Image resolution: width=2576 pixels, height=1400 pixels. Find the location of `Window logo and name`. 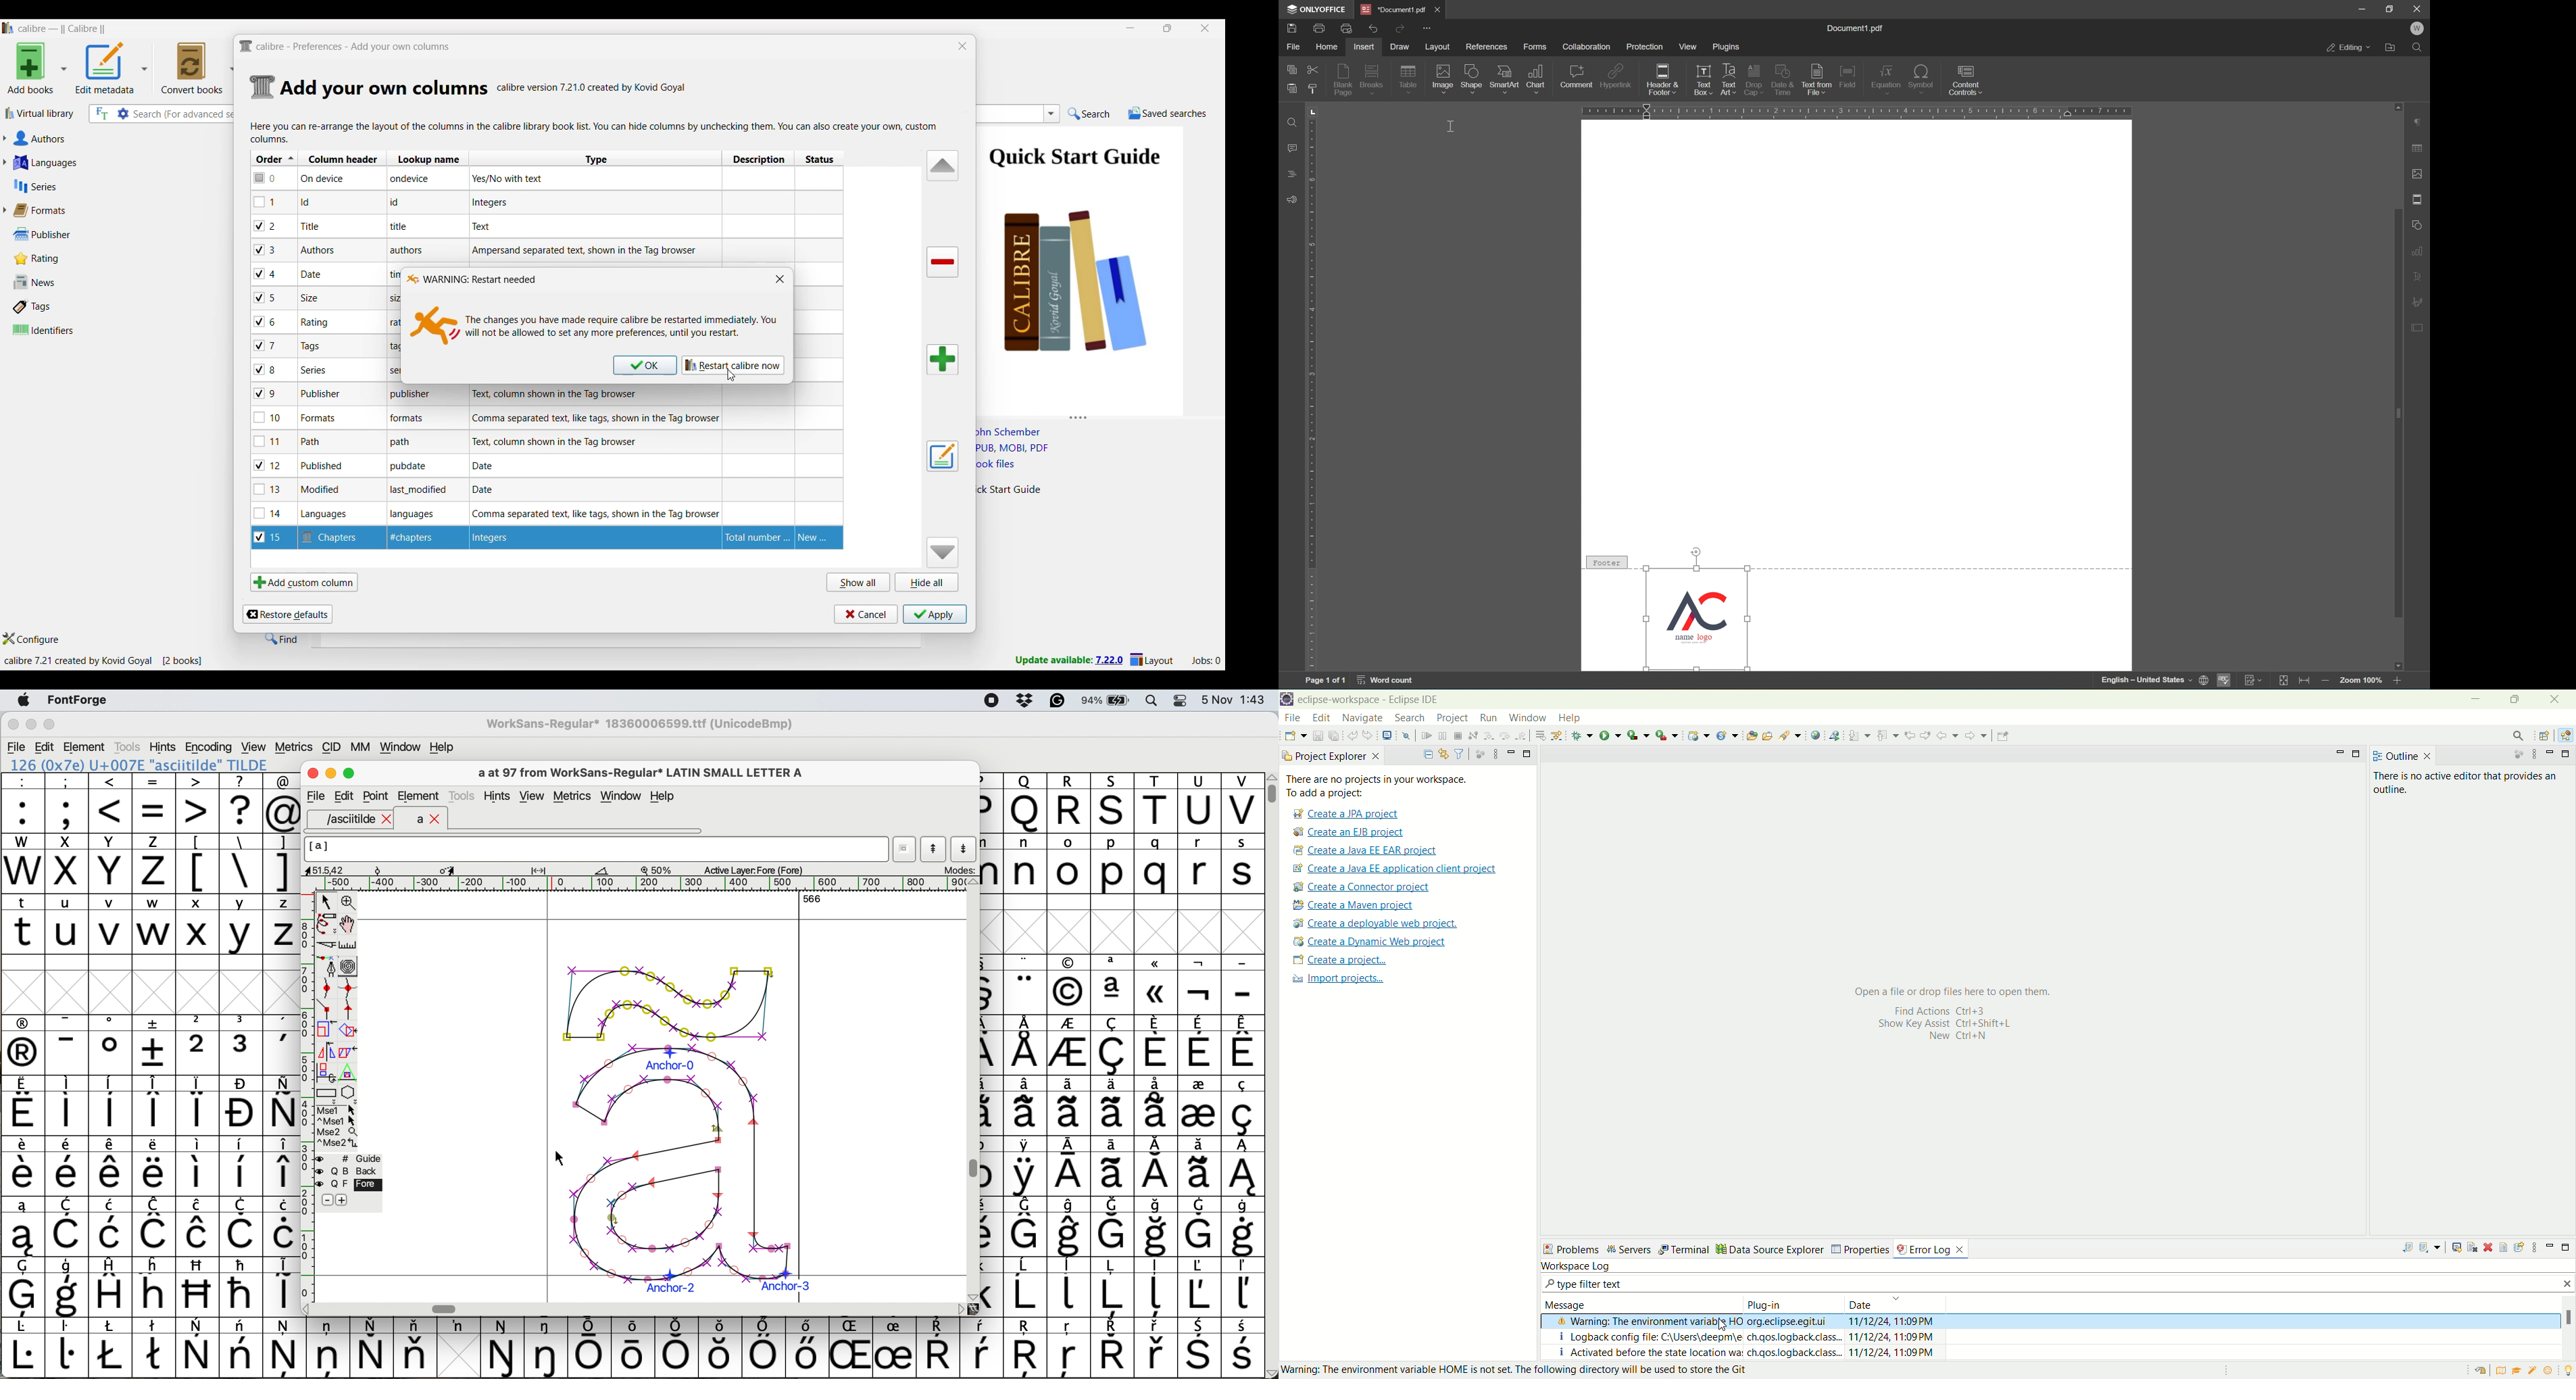

Window logo and name is located at coordinates (470, 279).